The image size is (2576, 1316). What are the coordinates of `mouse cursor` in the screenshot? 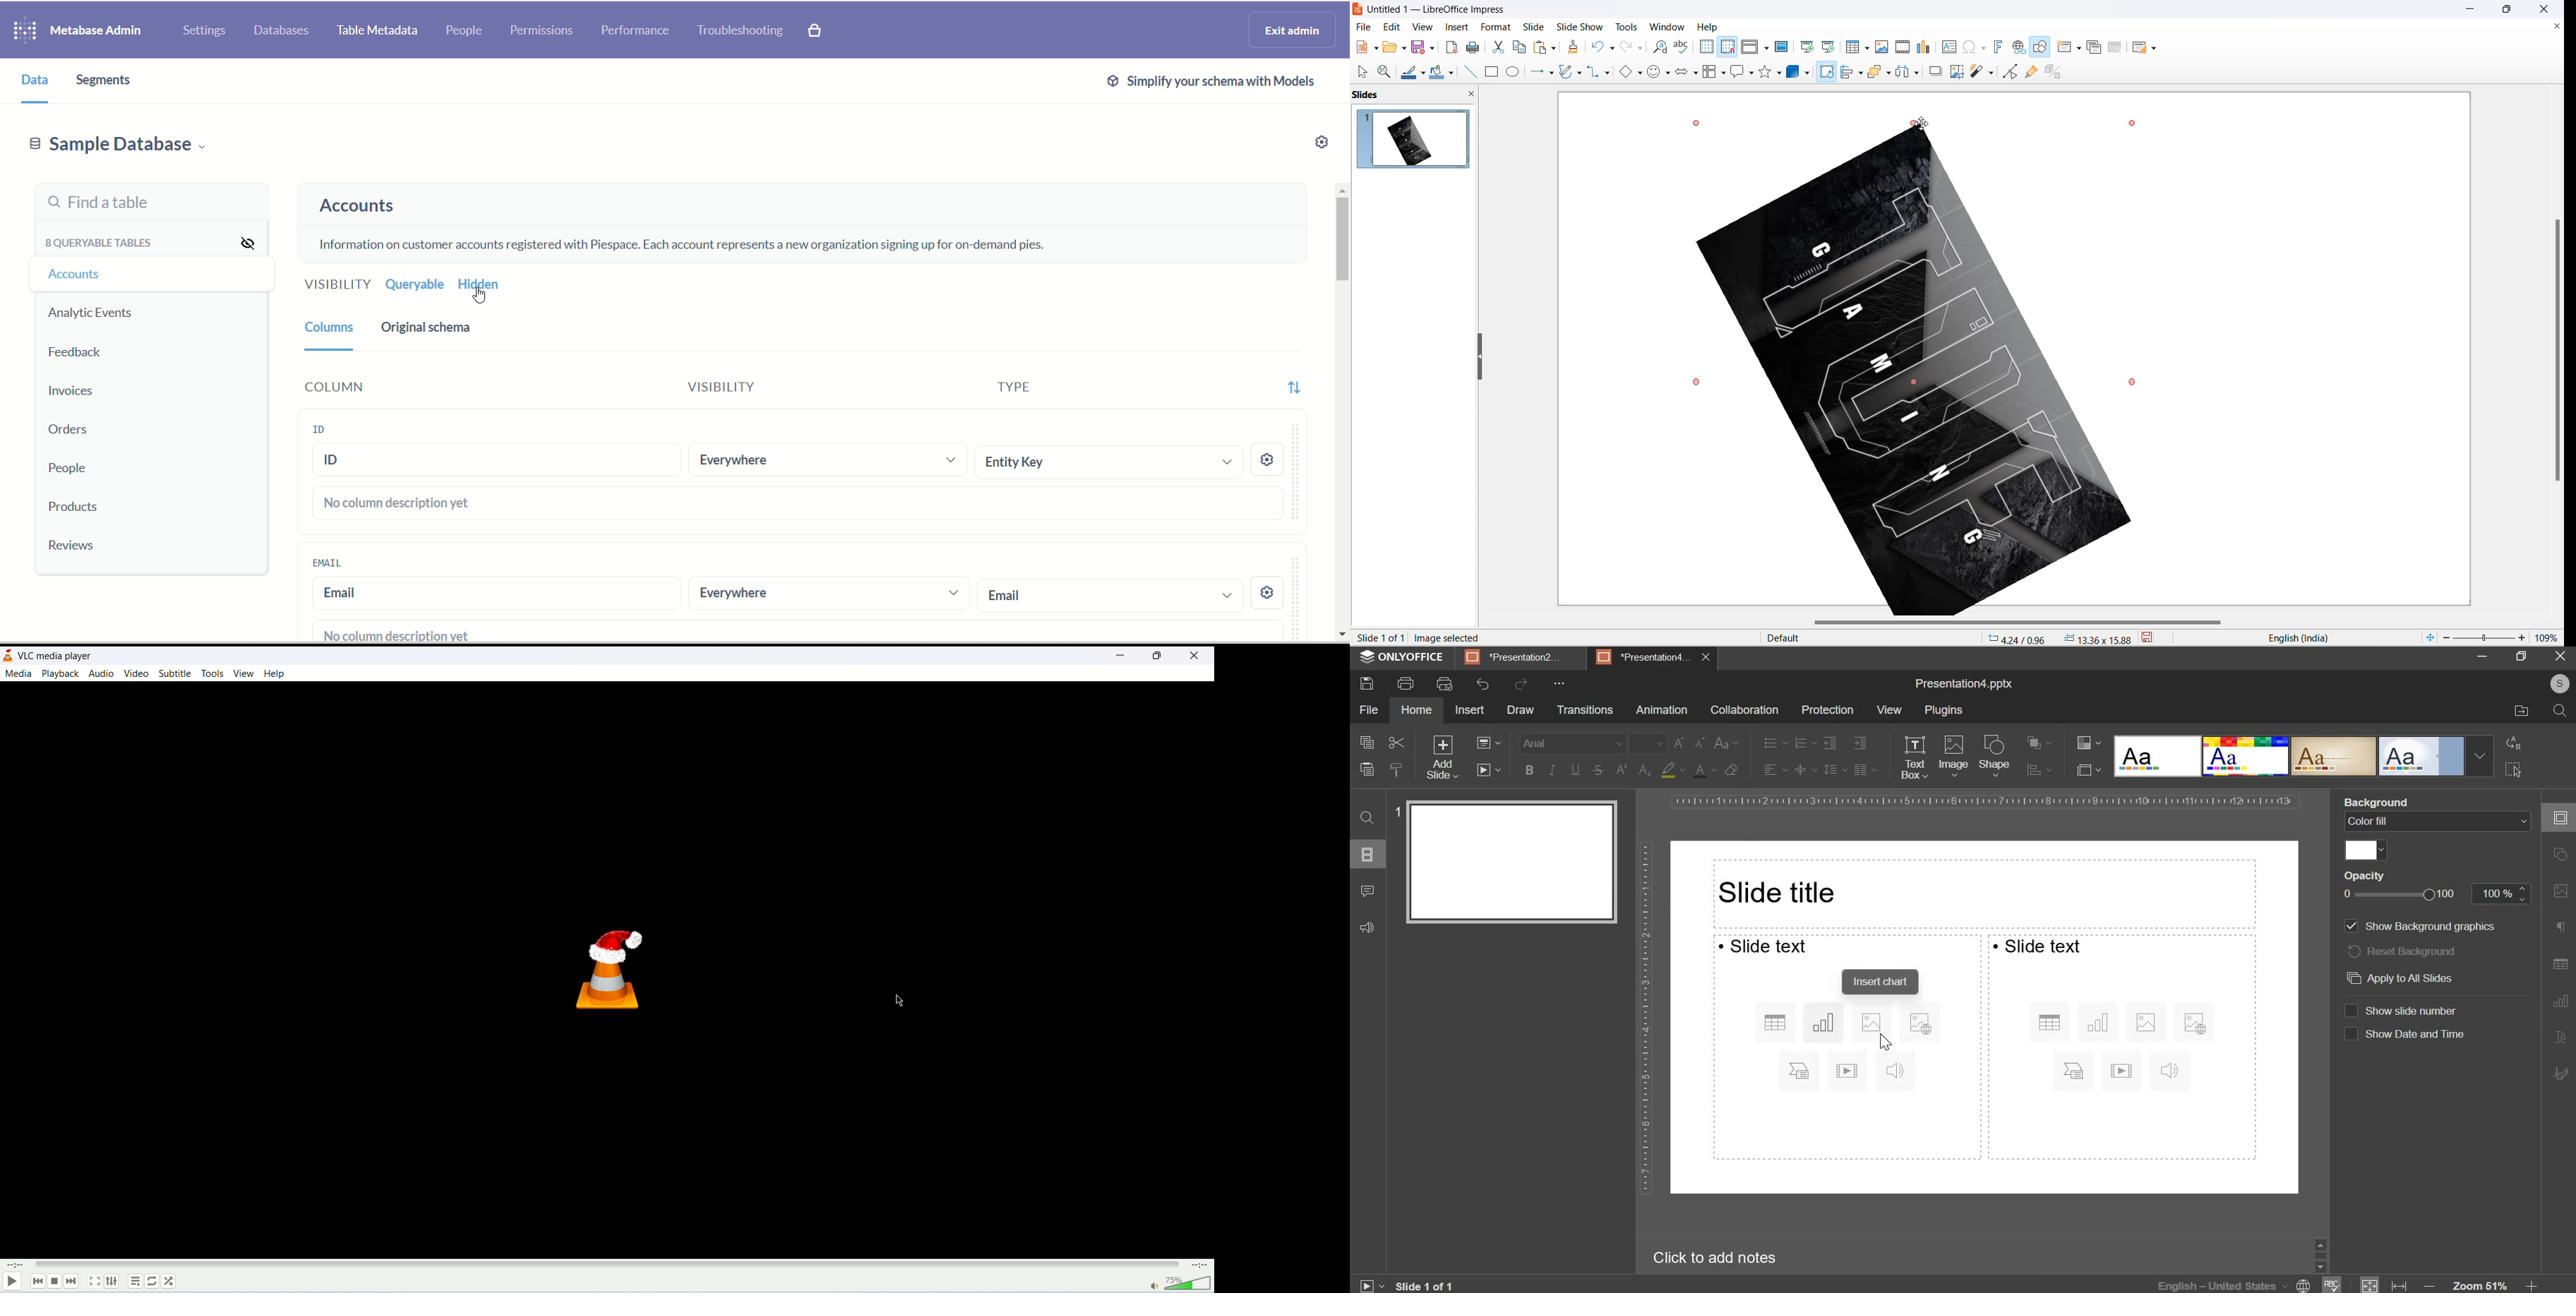 It's located at (899, 1002).